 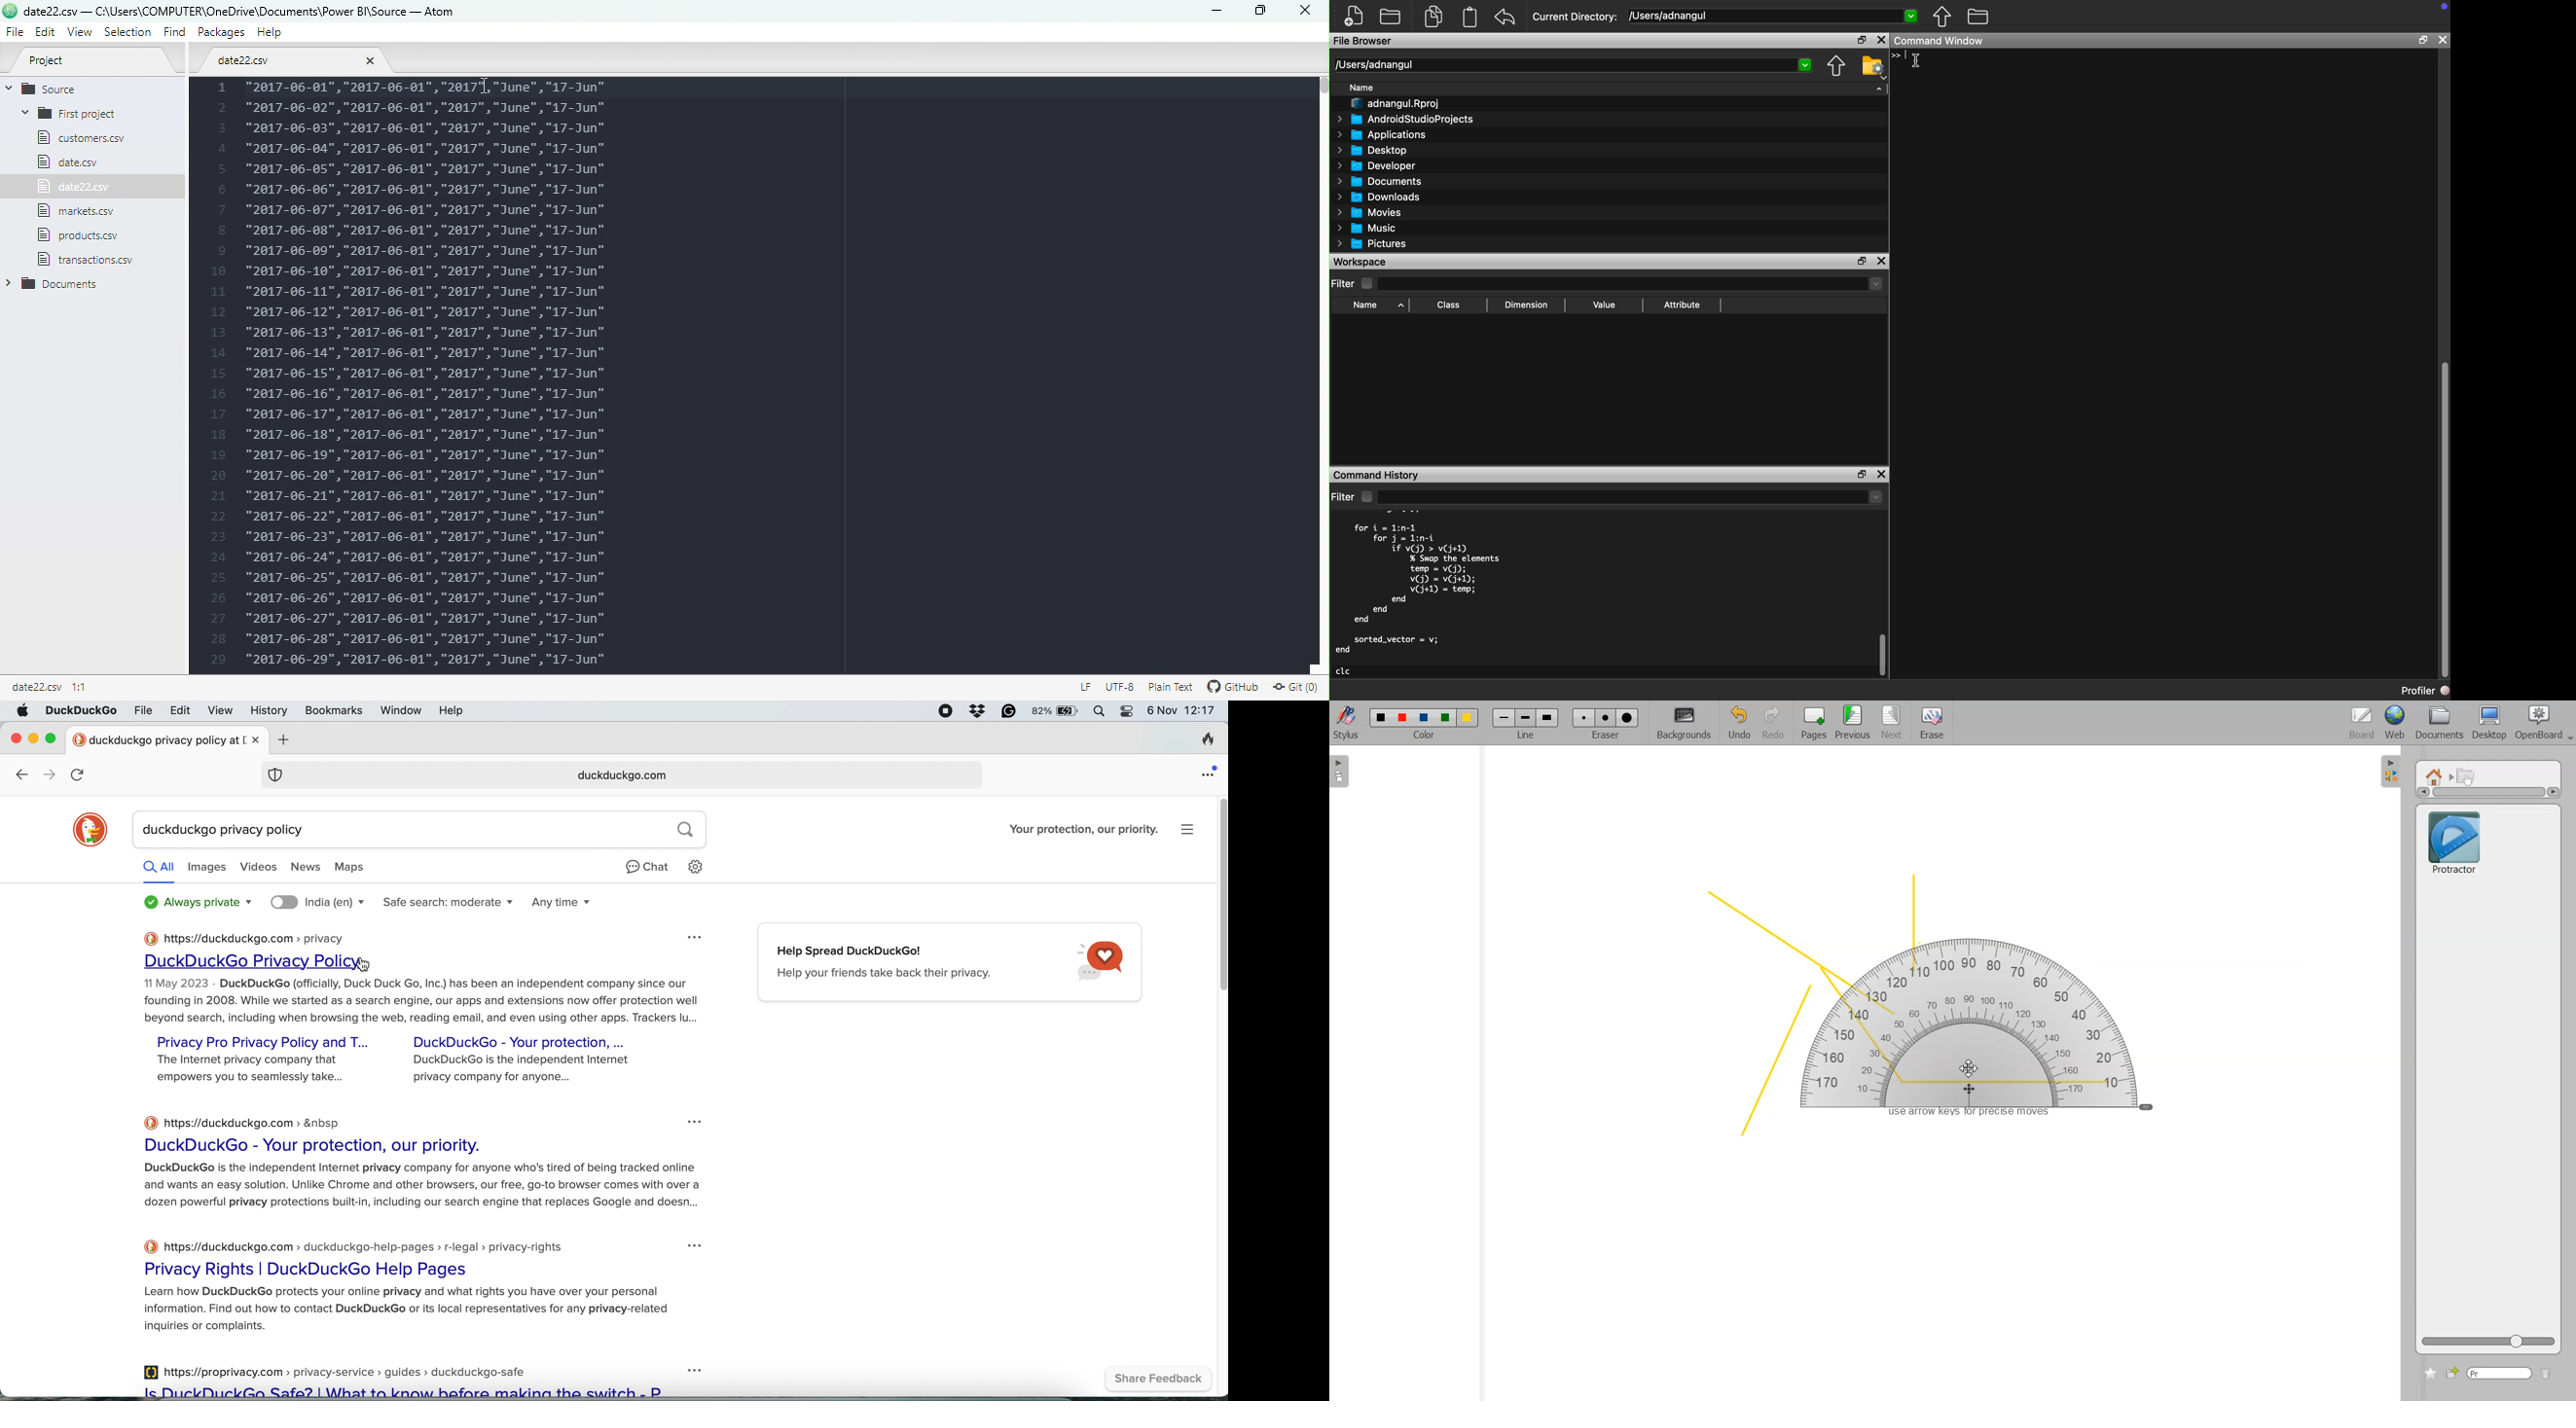 What do you see at coordinates (650, 865) in the screenshot?
I see `chat` at bounding box center [650, 865].